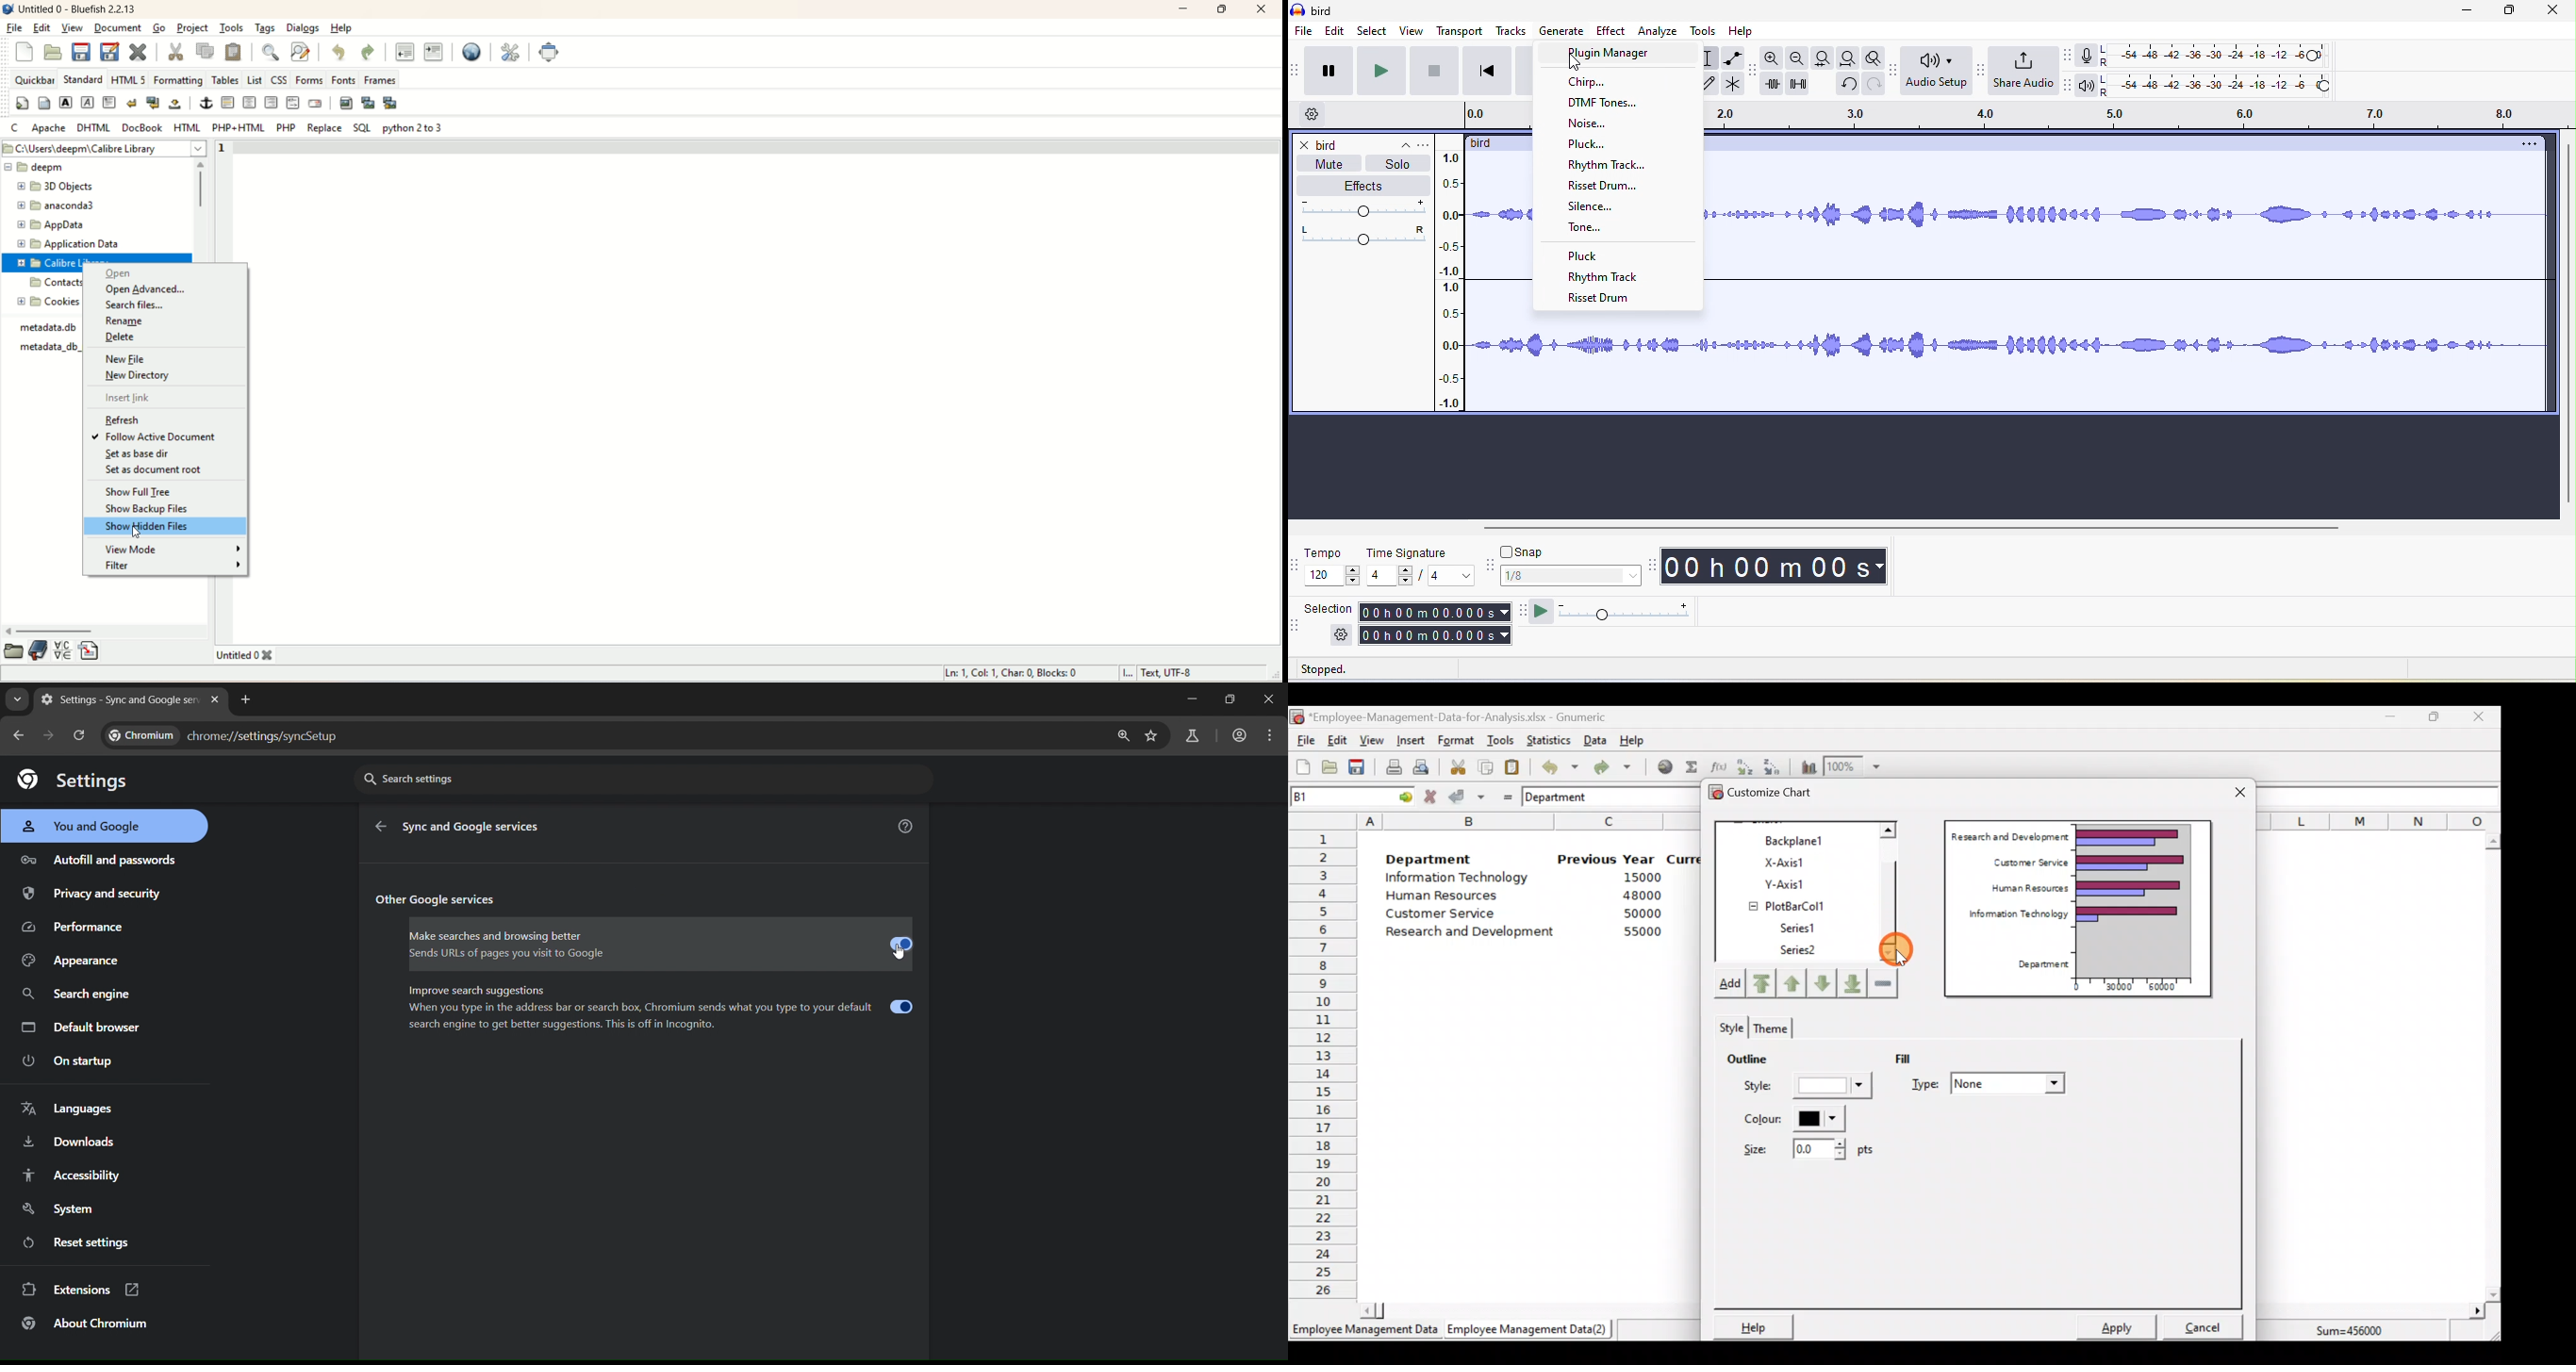 This screenshot has width=2576, height=1372. What do you see at coordinates (1240, 734) in the screenshot?
I see `account` at bounding box center [1240, 734].